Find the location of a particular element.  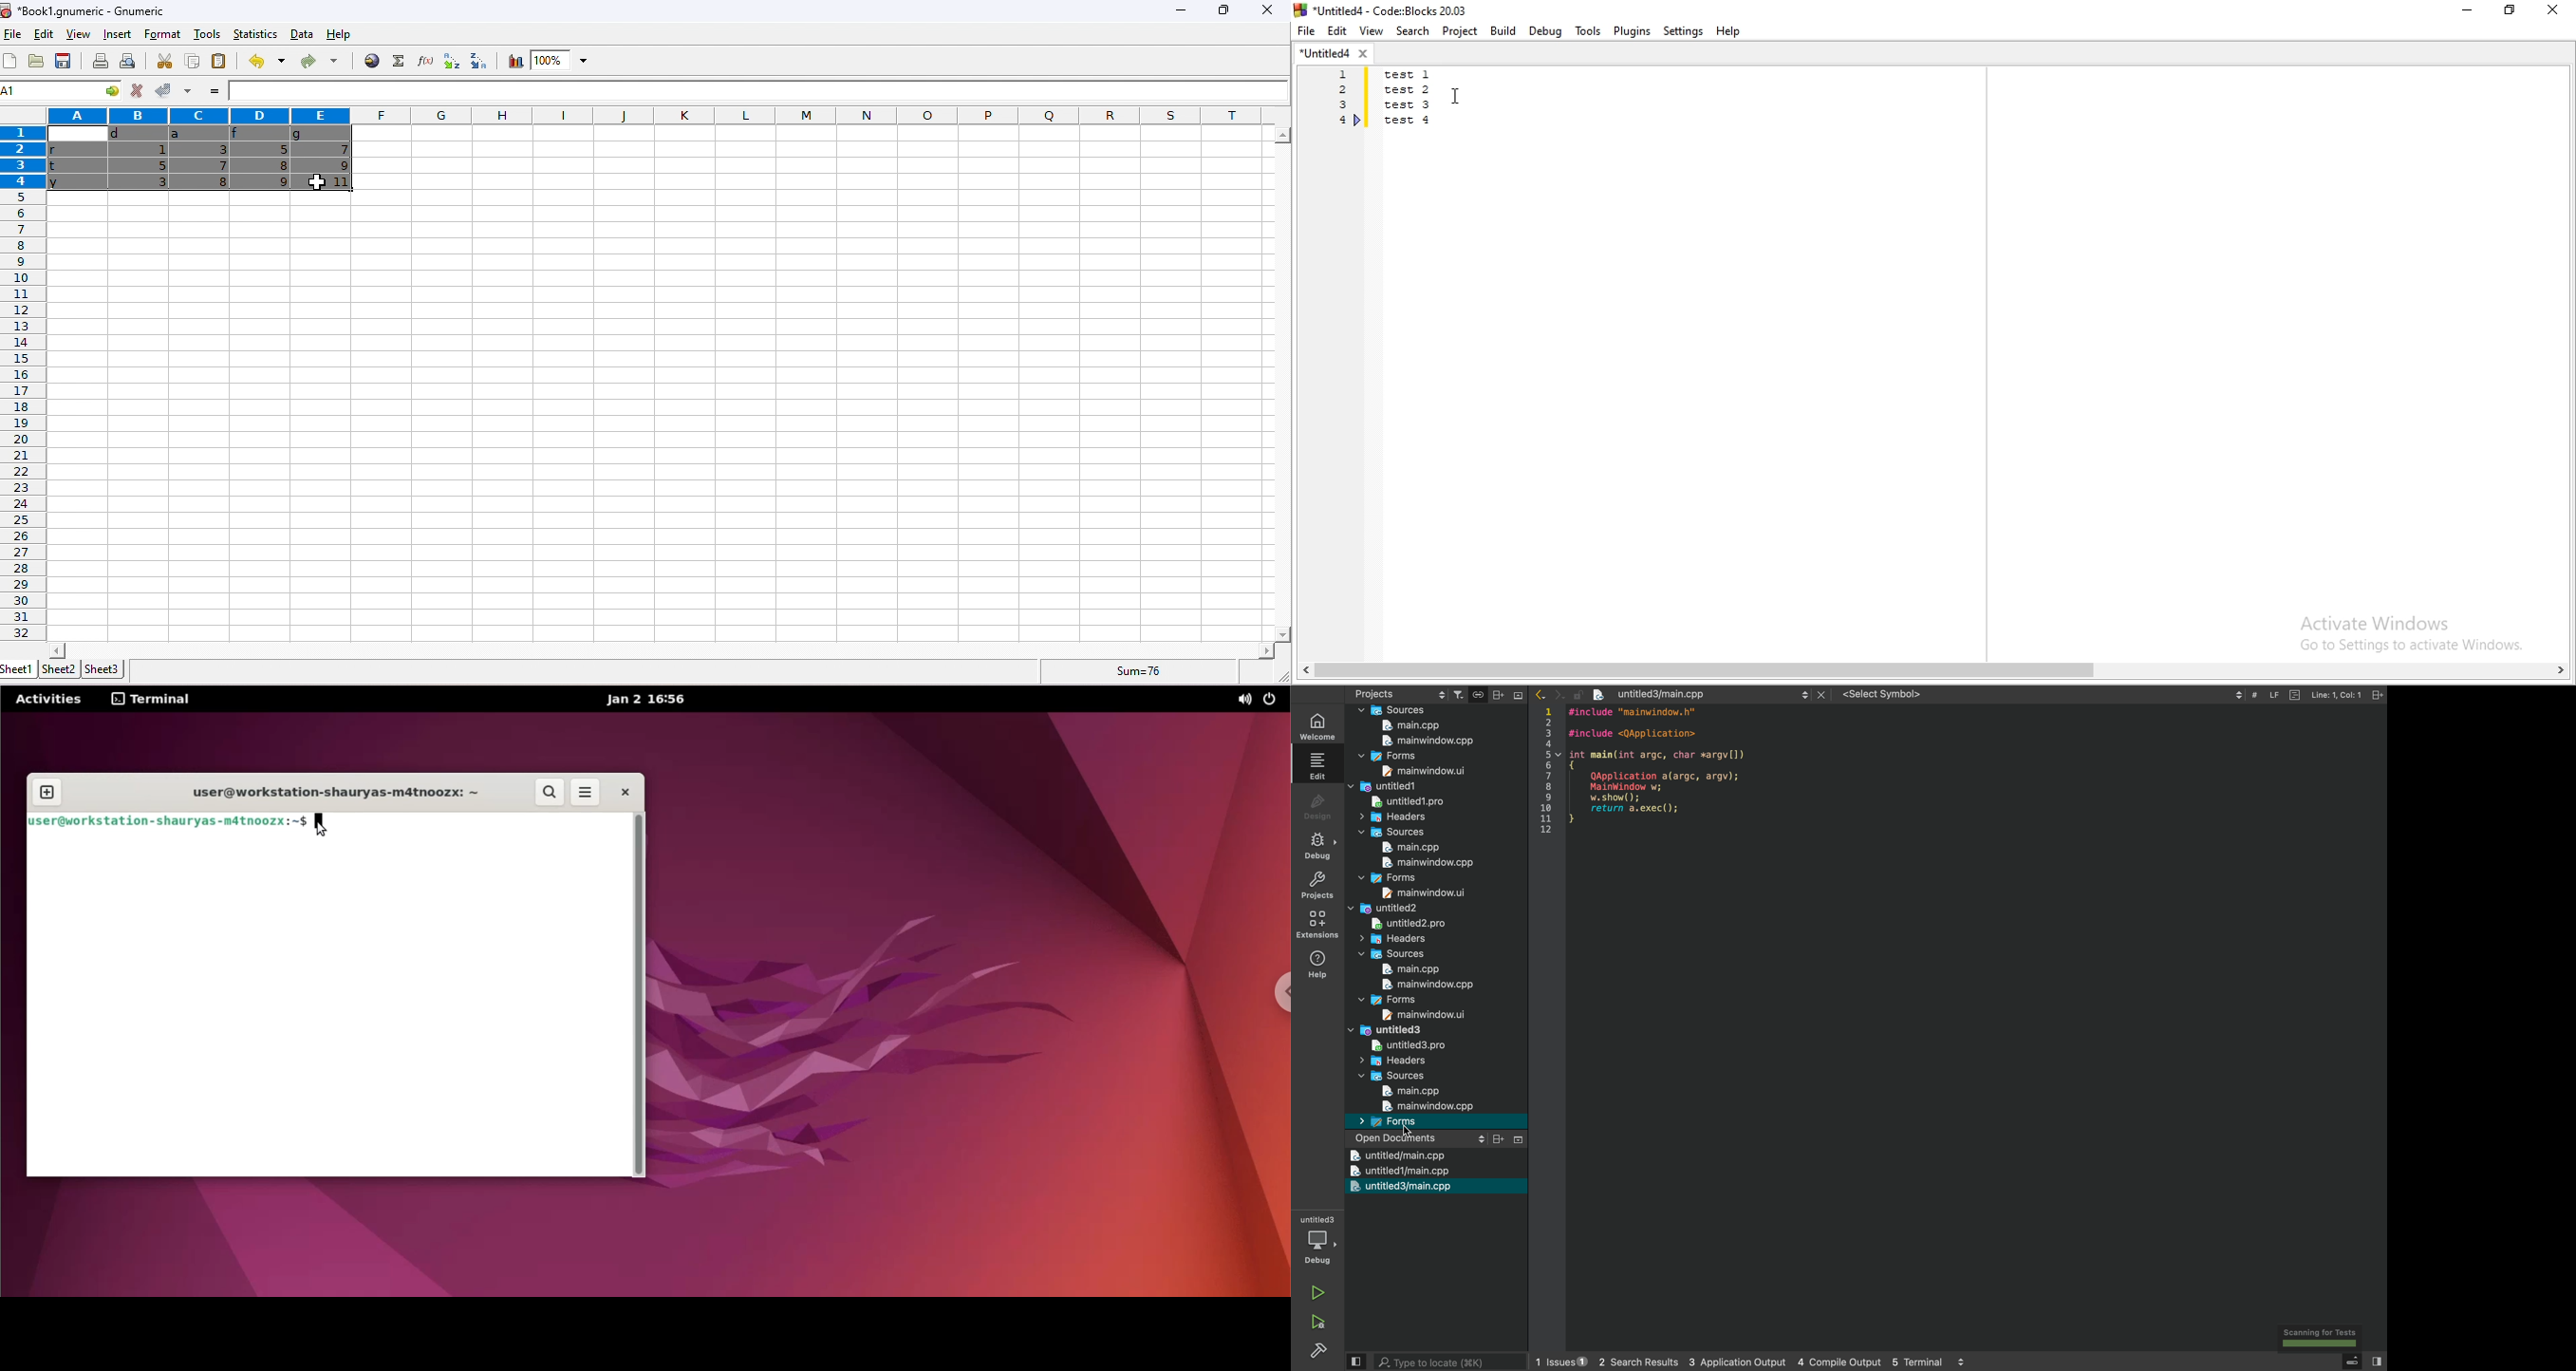

Help is located at coordinates (1732, 32).